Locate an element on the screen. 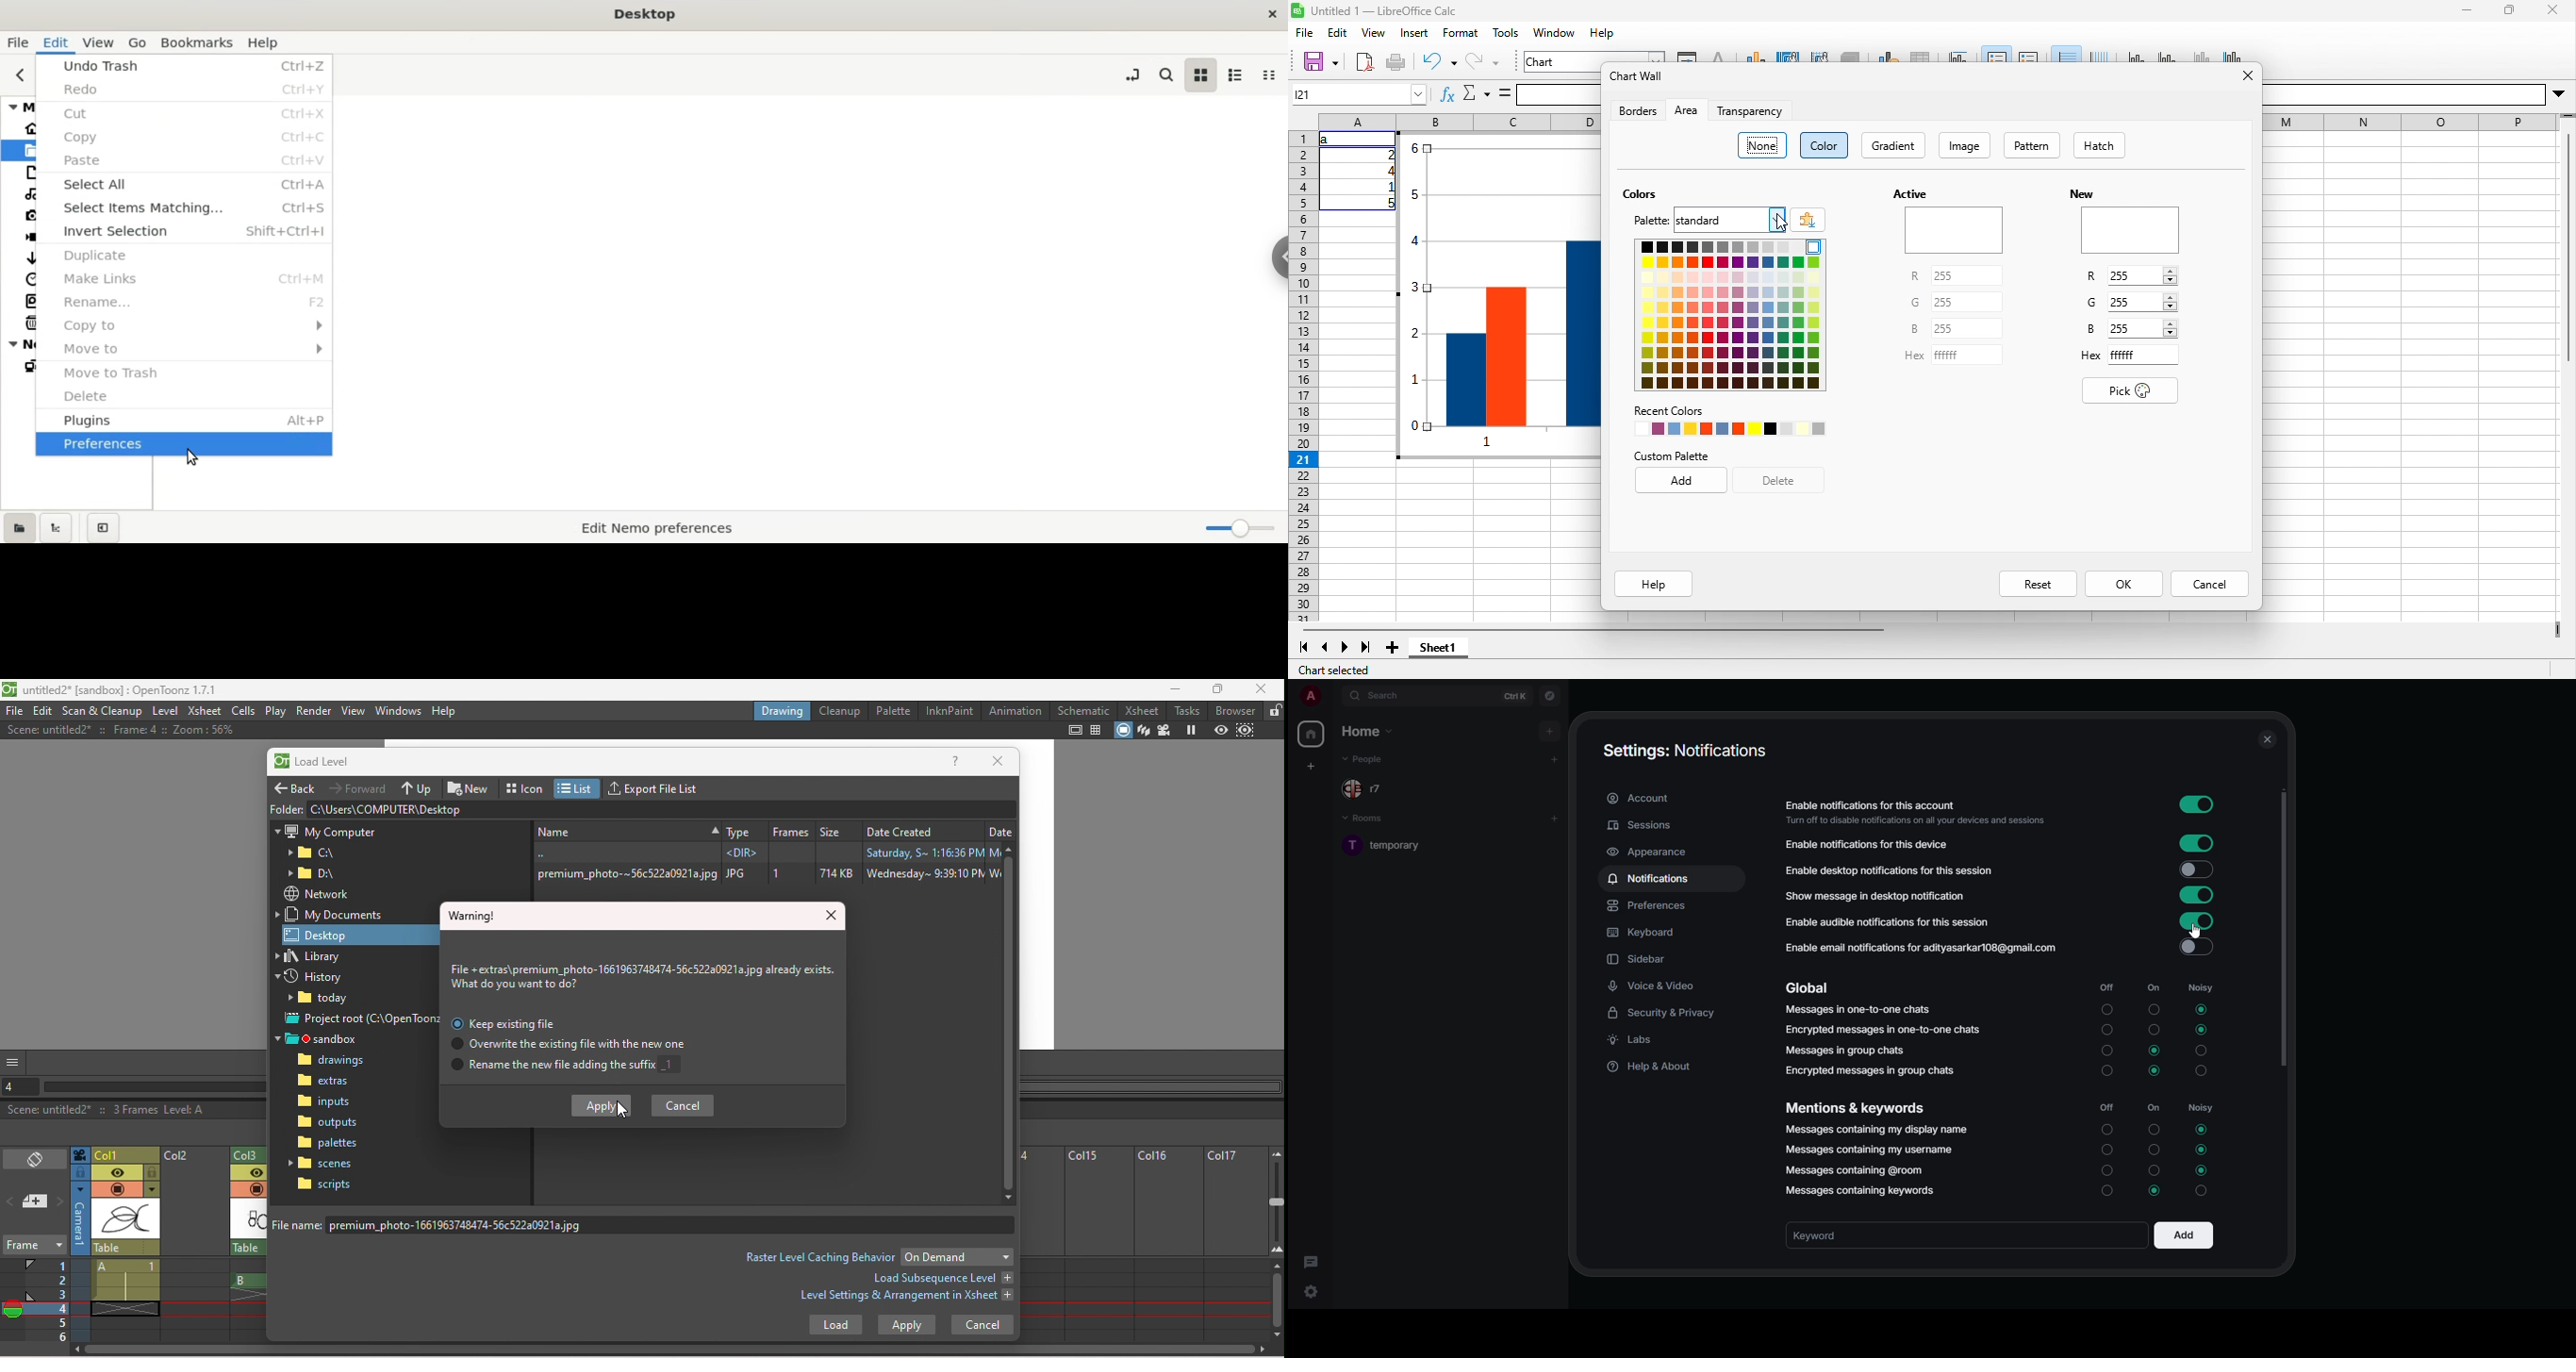 The width and height of the screenshot is (2576, 1372). Folder is located at coordinates (323, 1000).